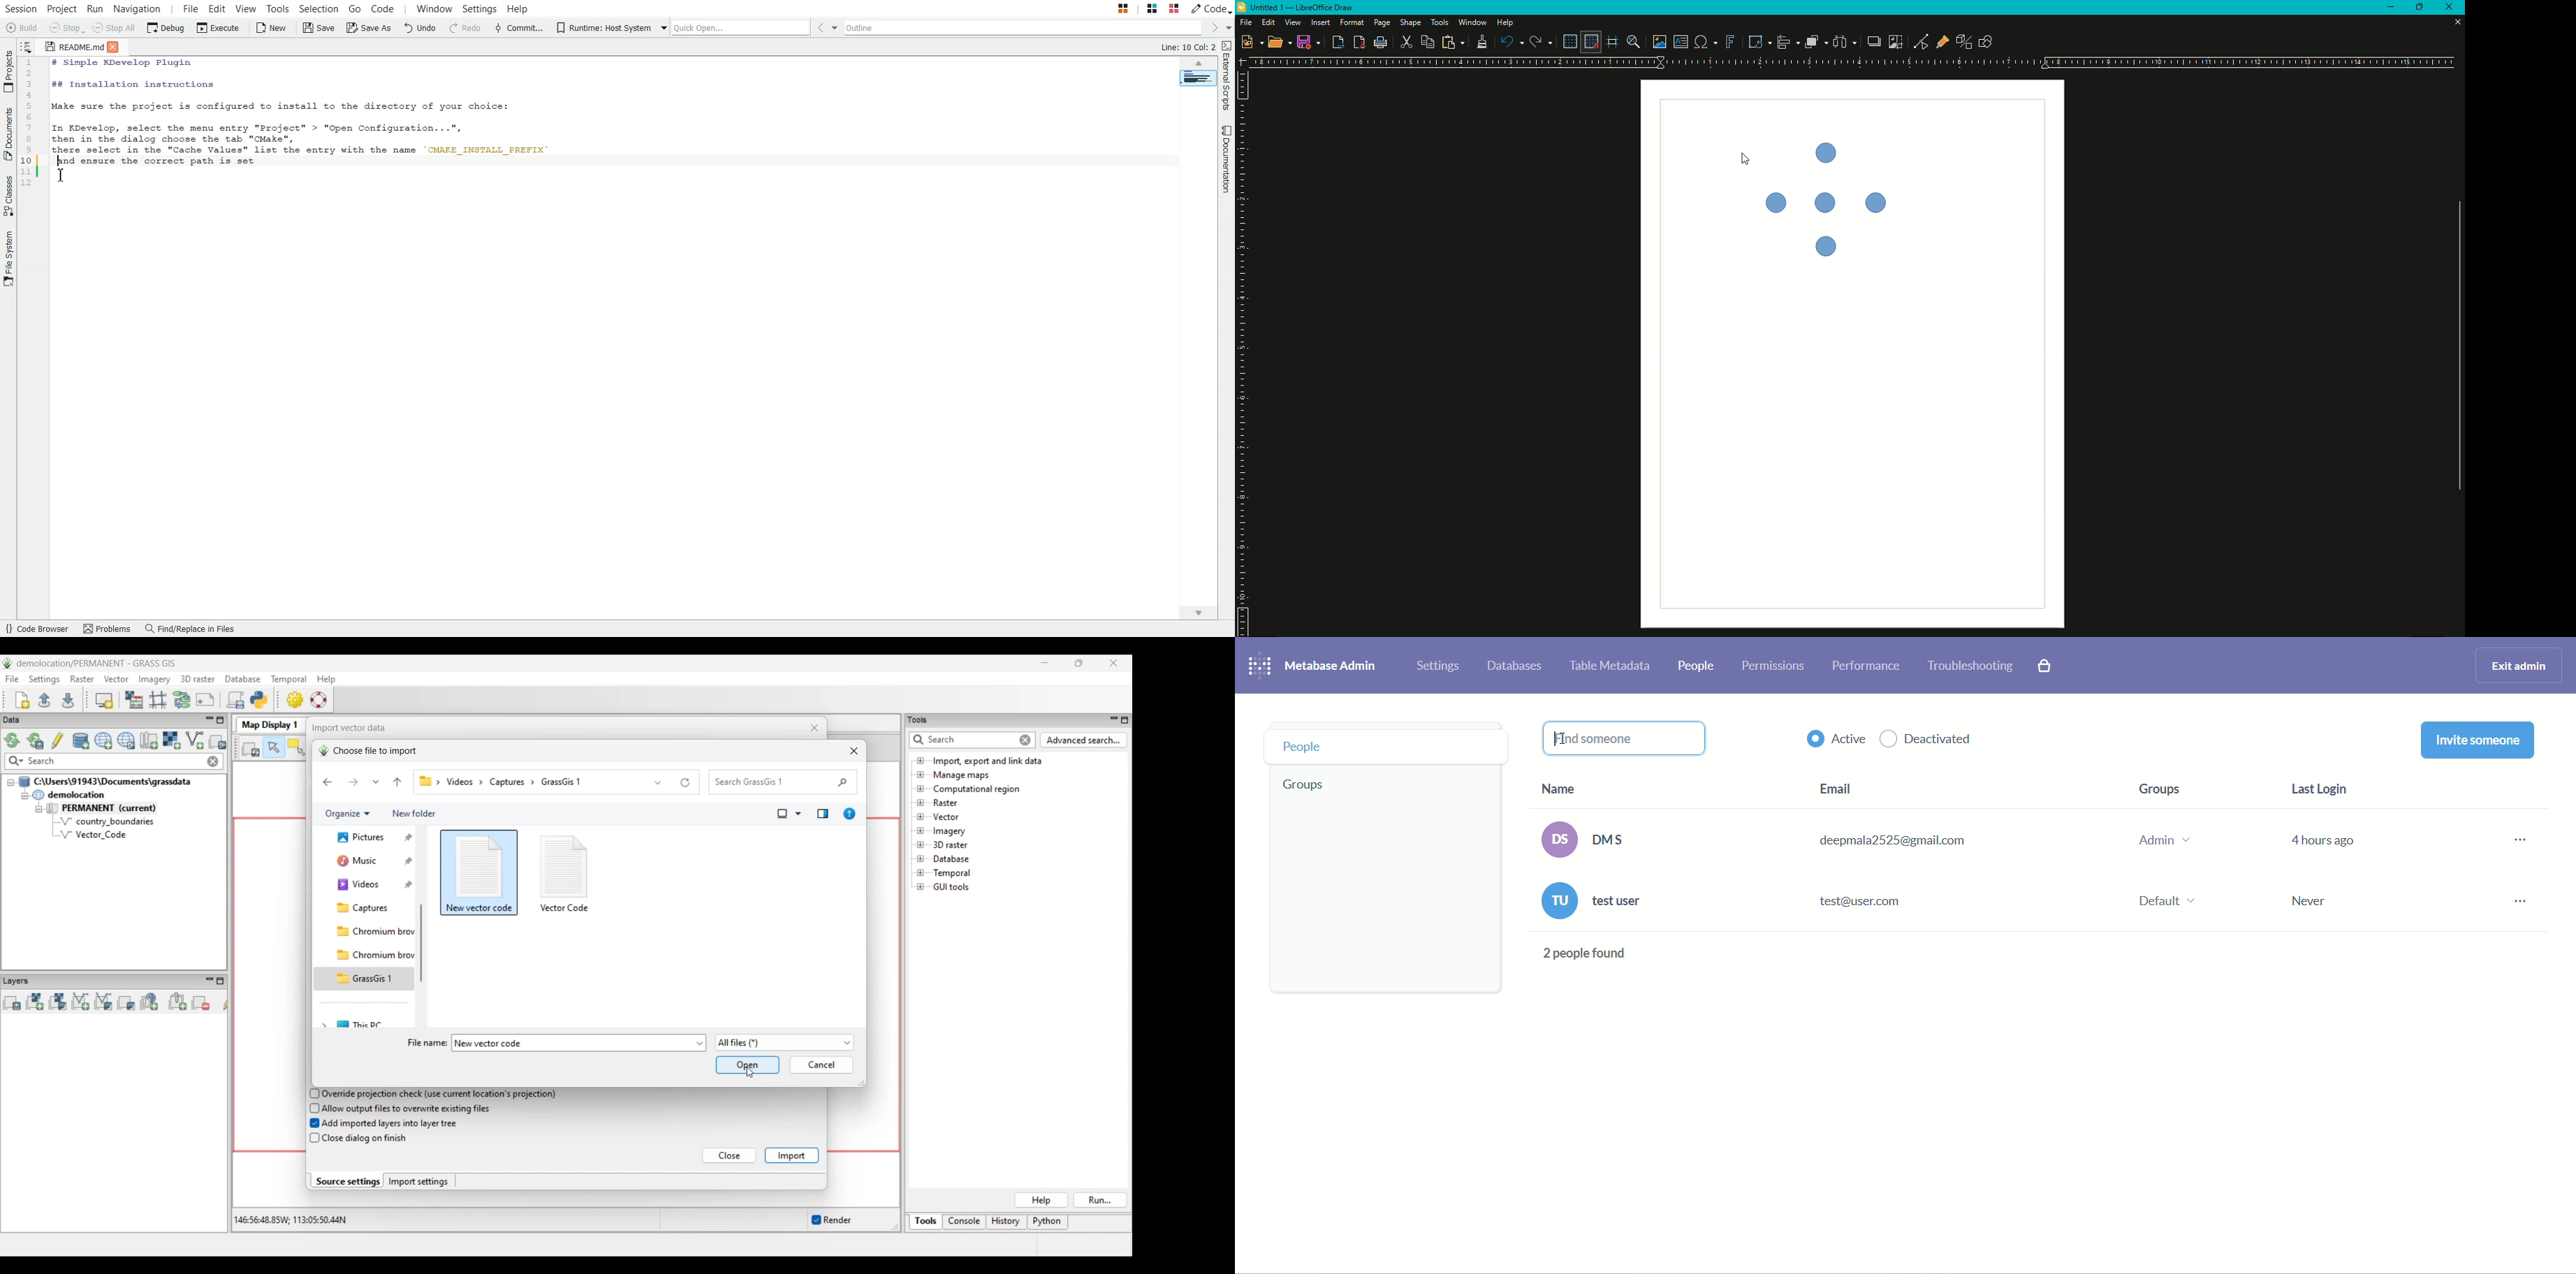  Describe the element at coordinates (1989, 42) in the screenshot. I see `Show draw function` at that location.